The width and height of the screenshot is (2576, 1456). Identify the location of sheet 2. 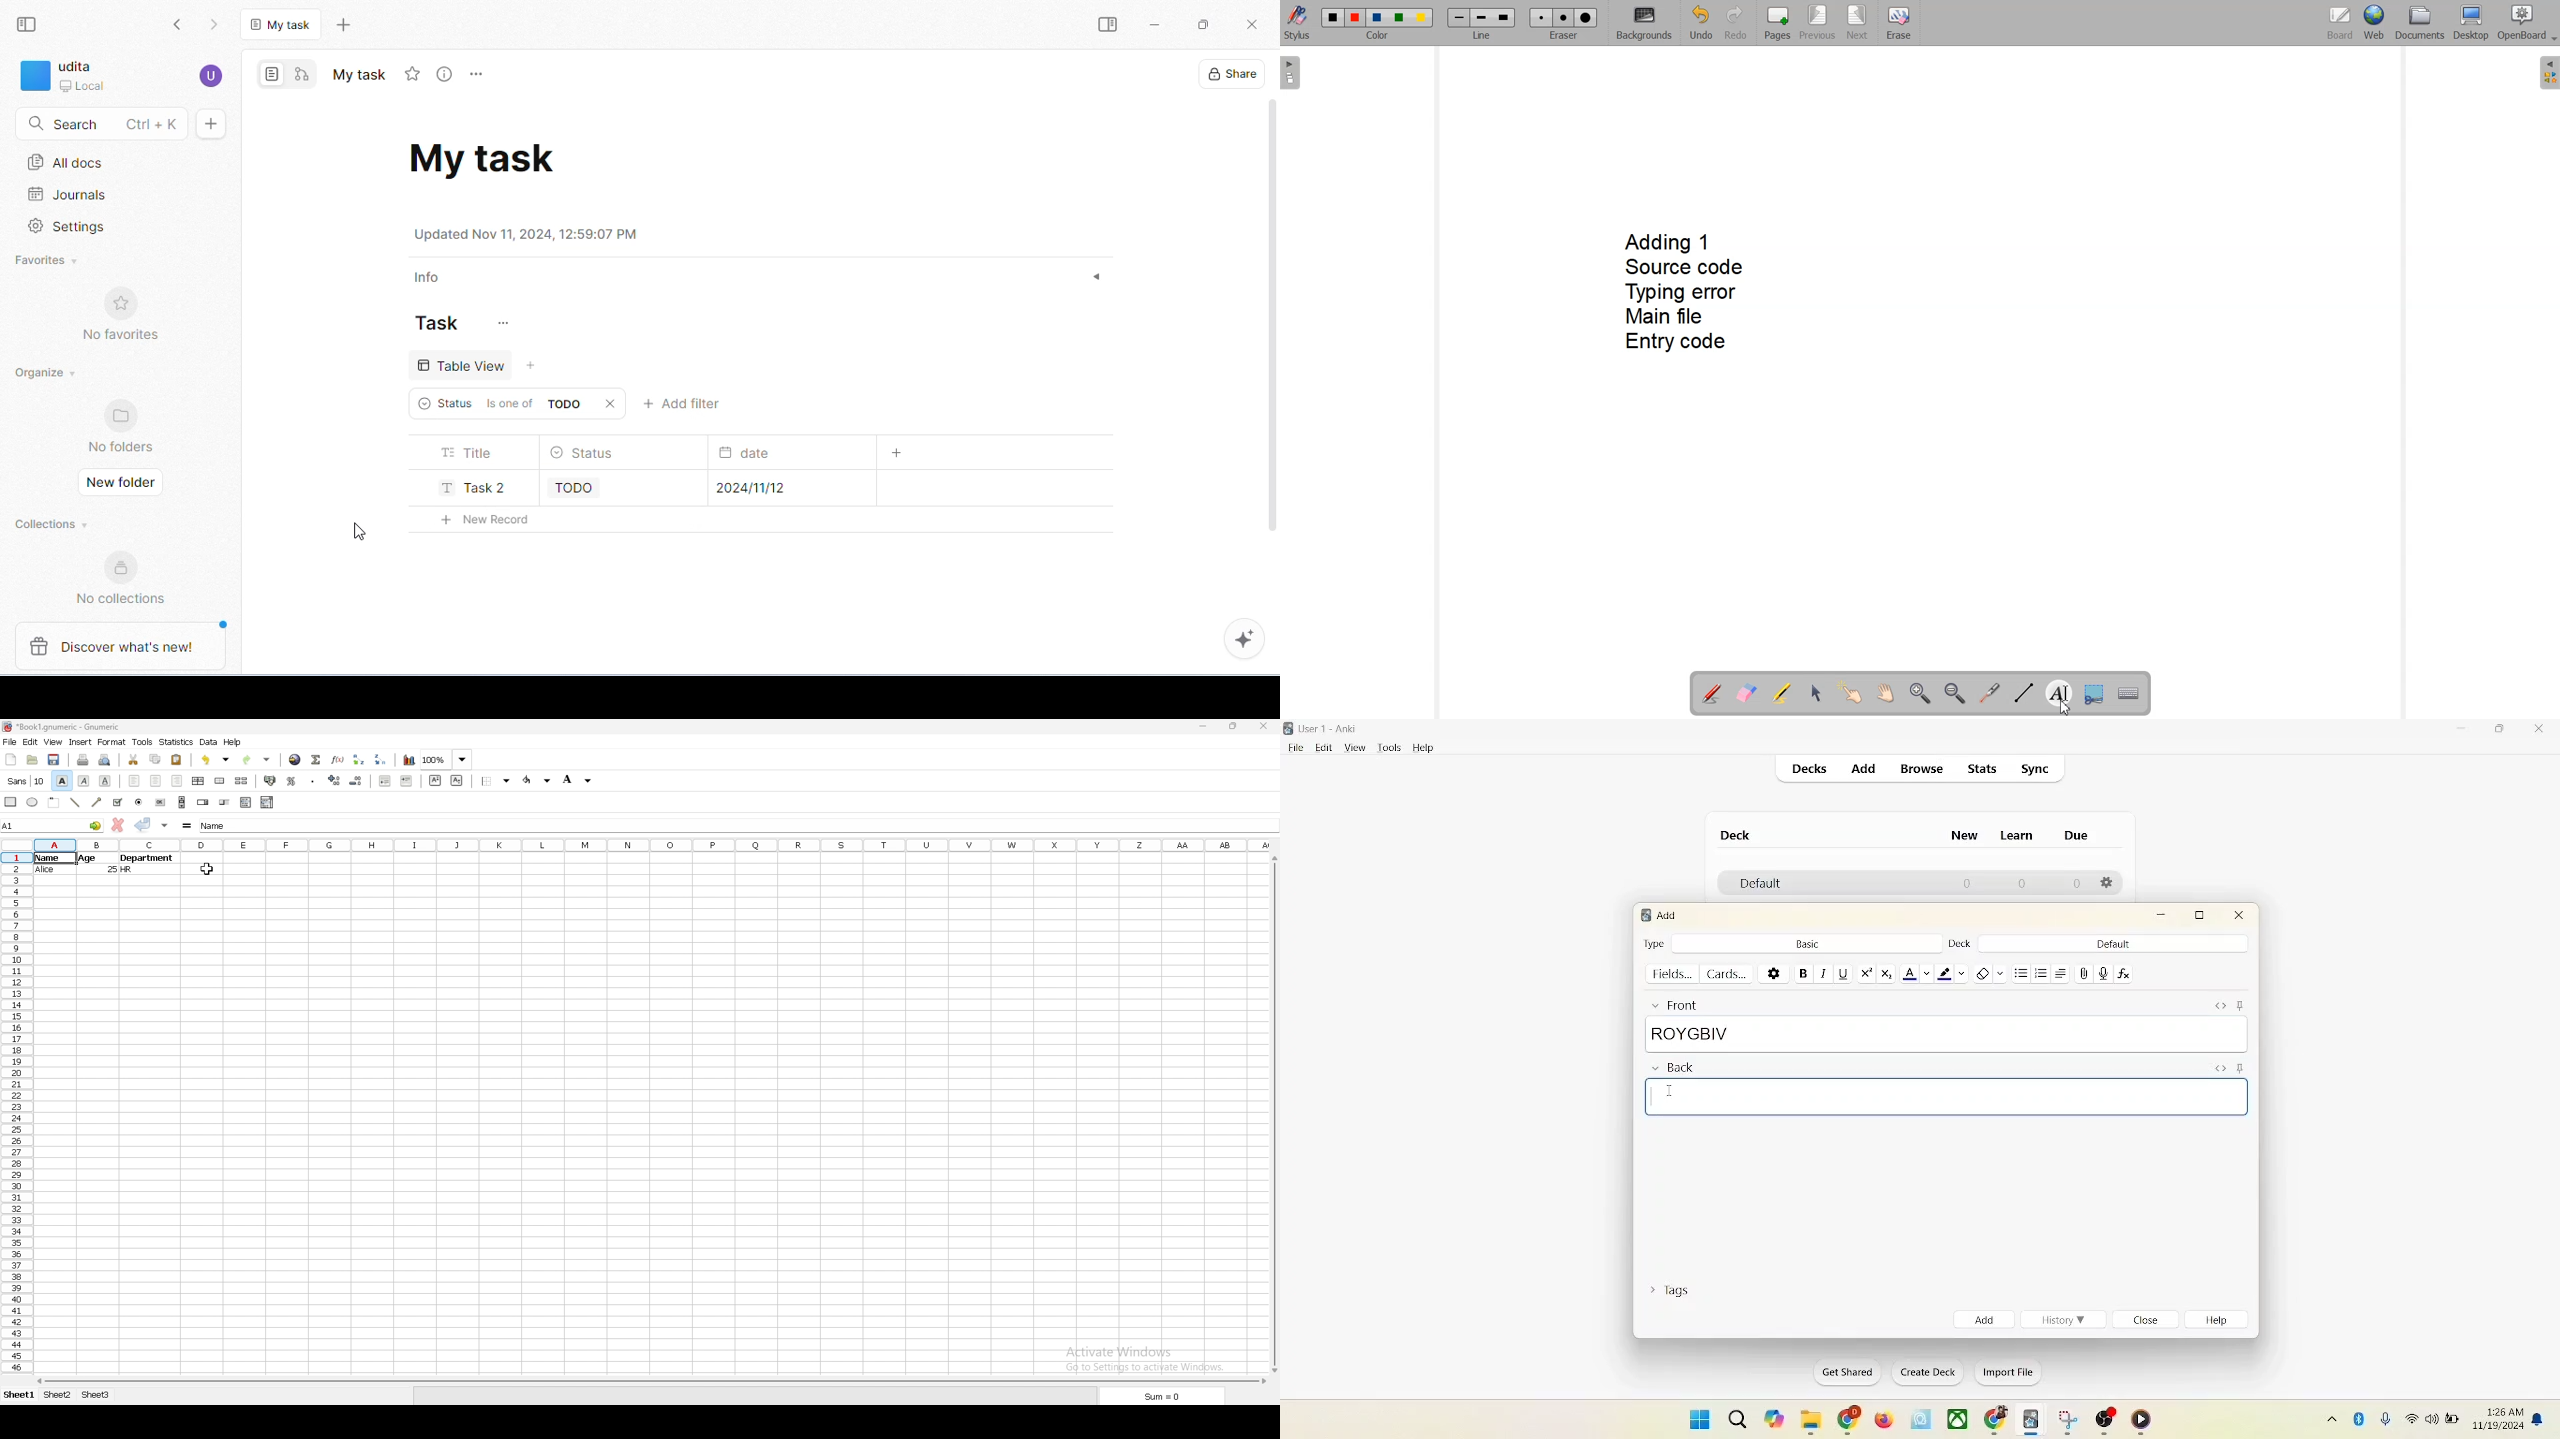
(58, 1396).